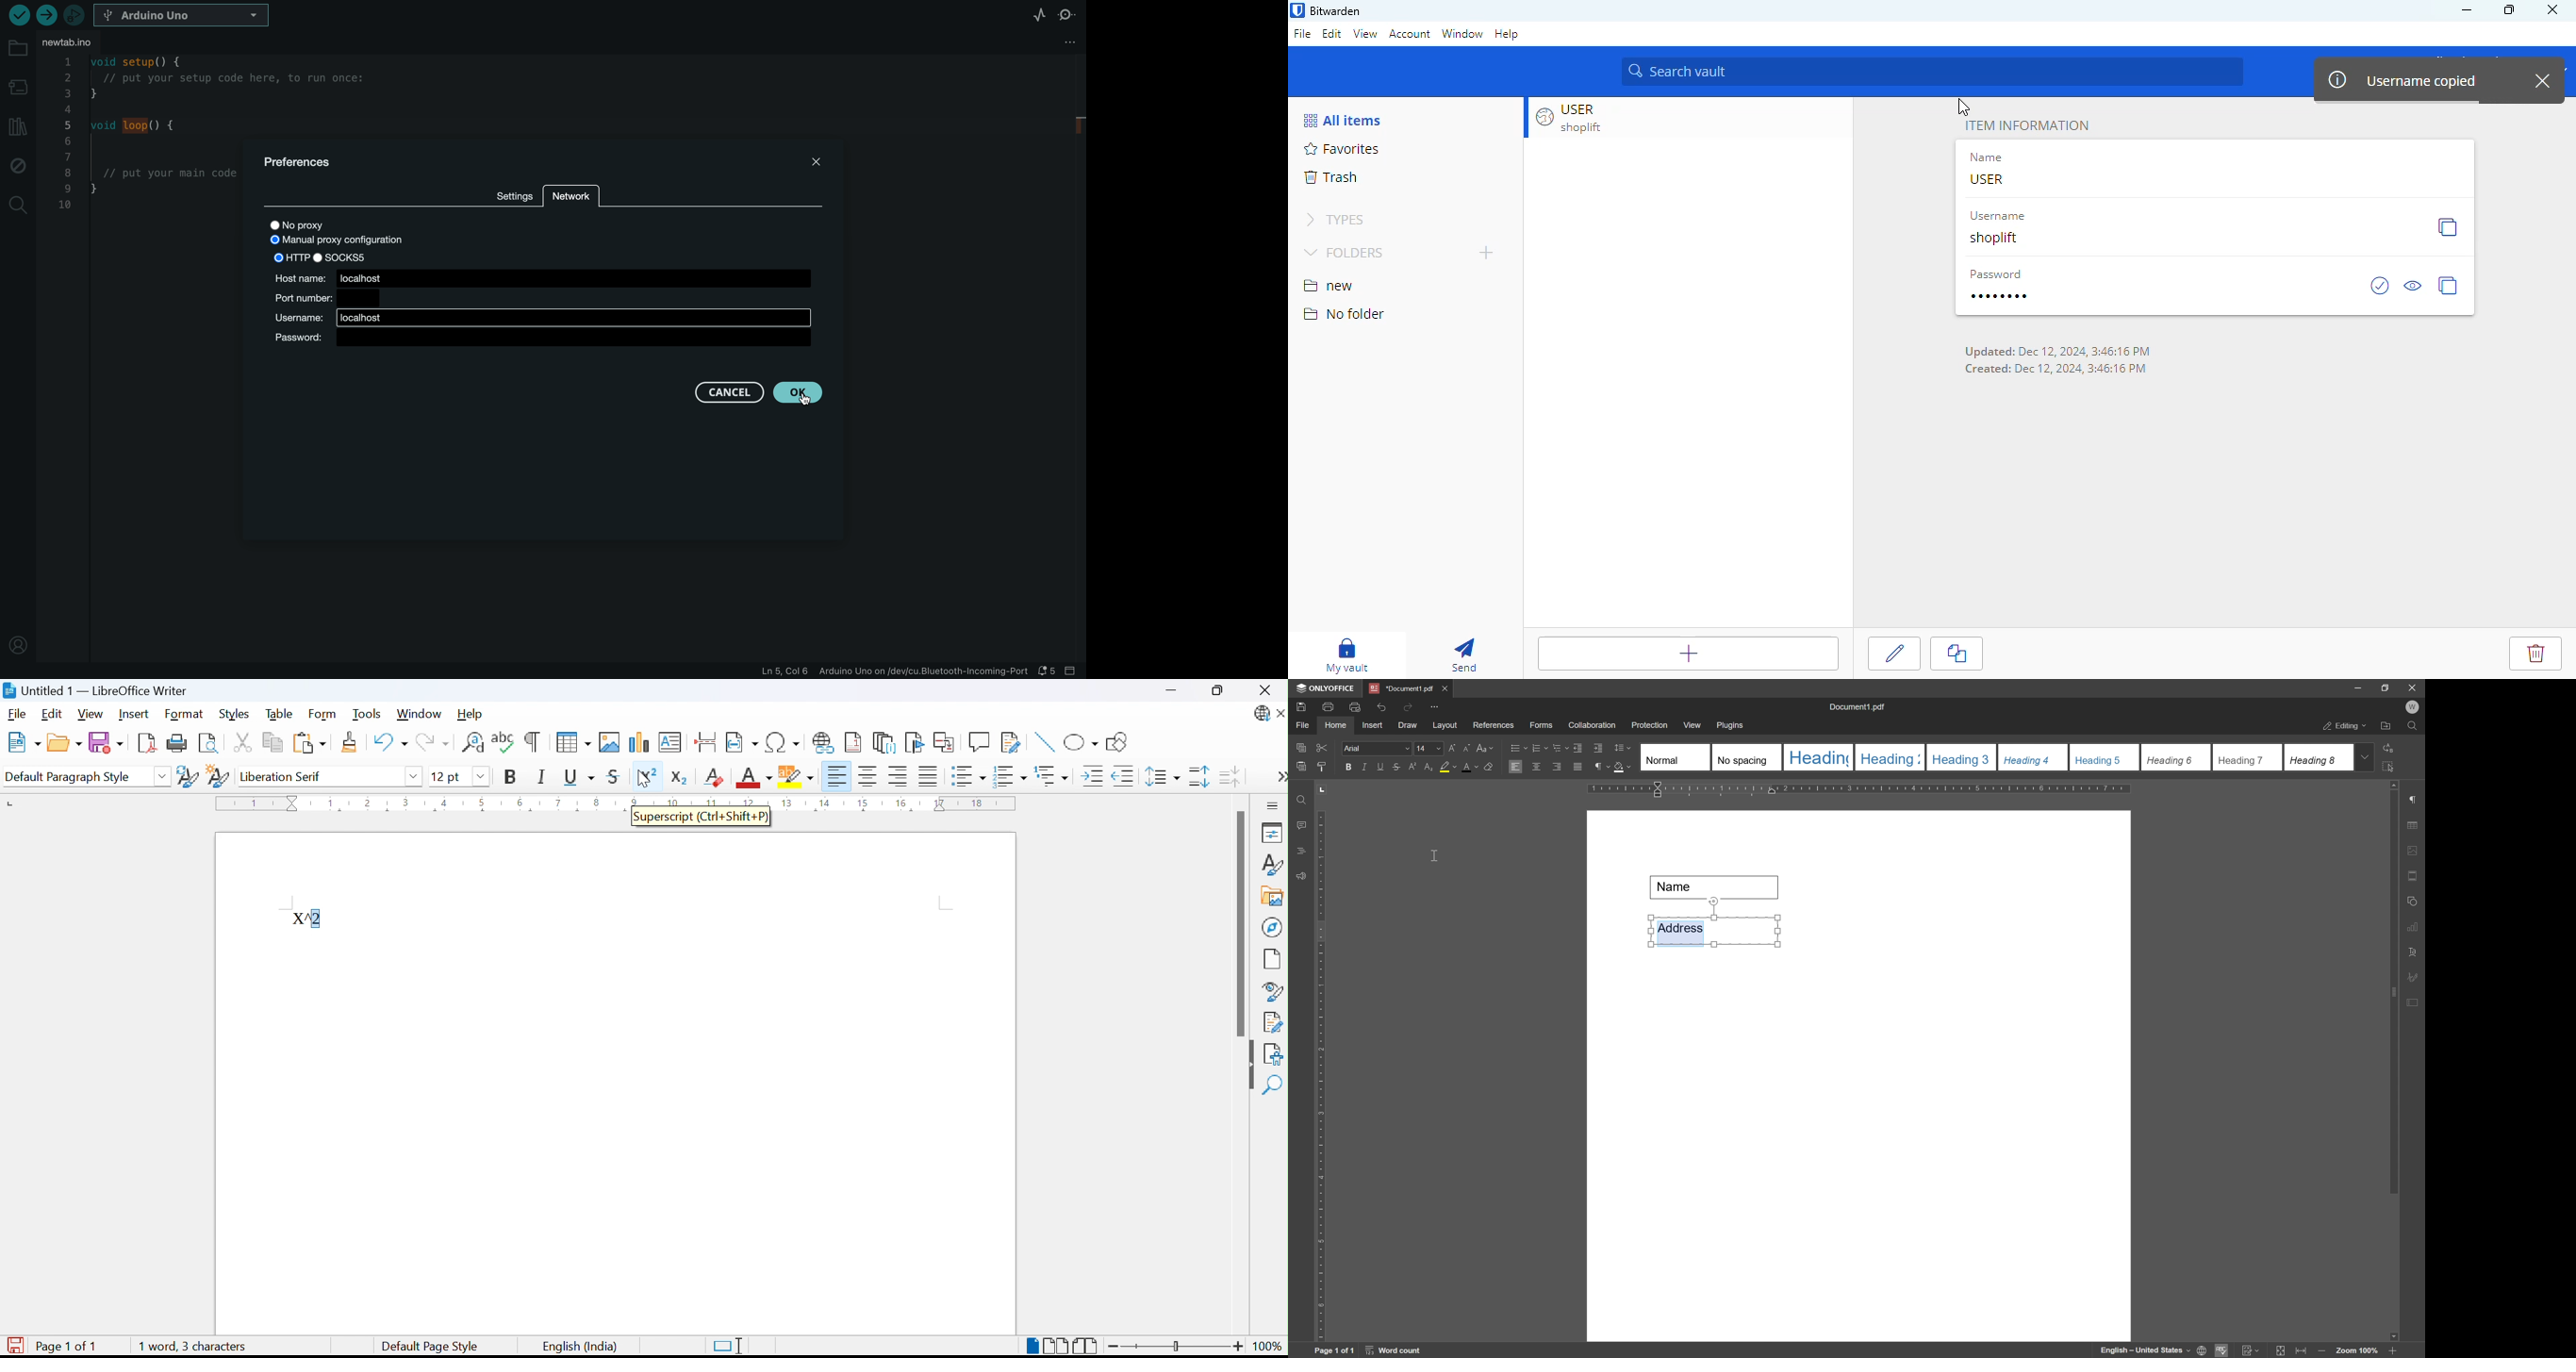  I want to click on New, so click(23, 743).